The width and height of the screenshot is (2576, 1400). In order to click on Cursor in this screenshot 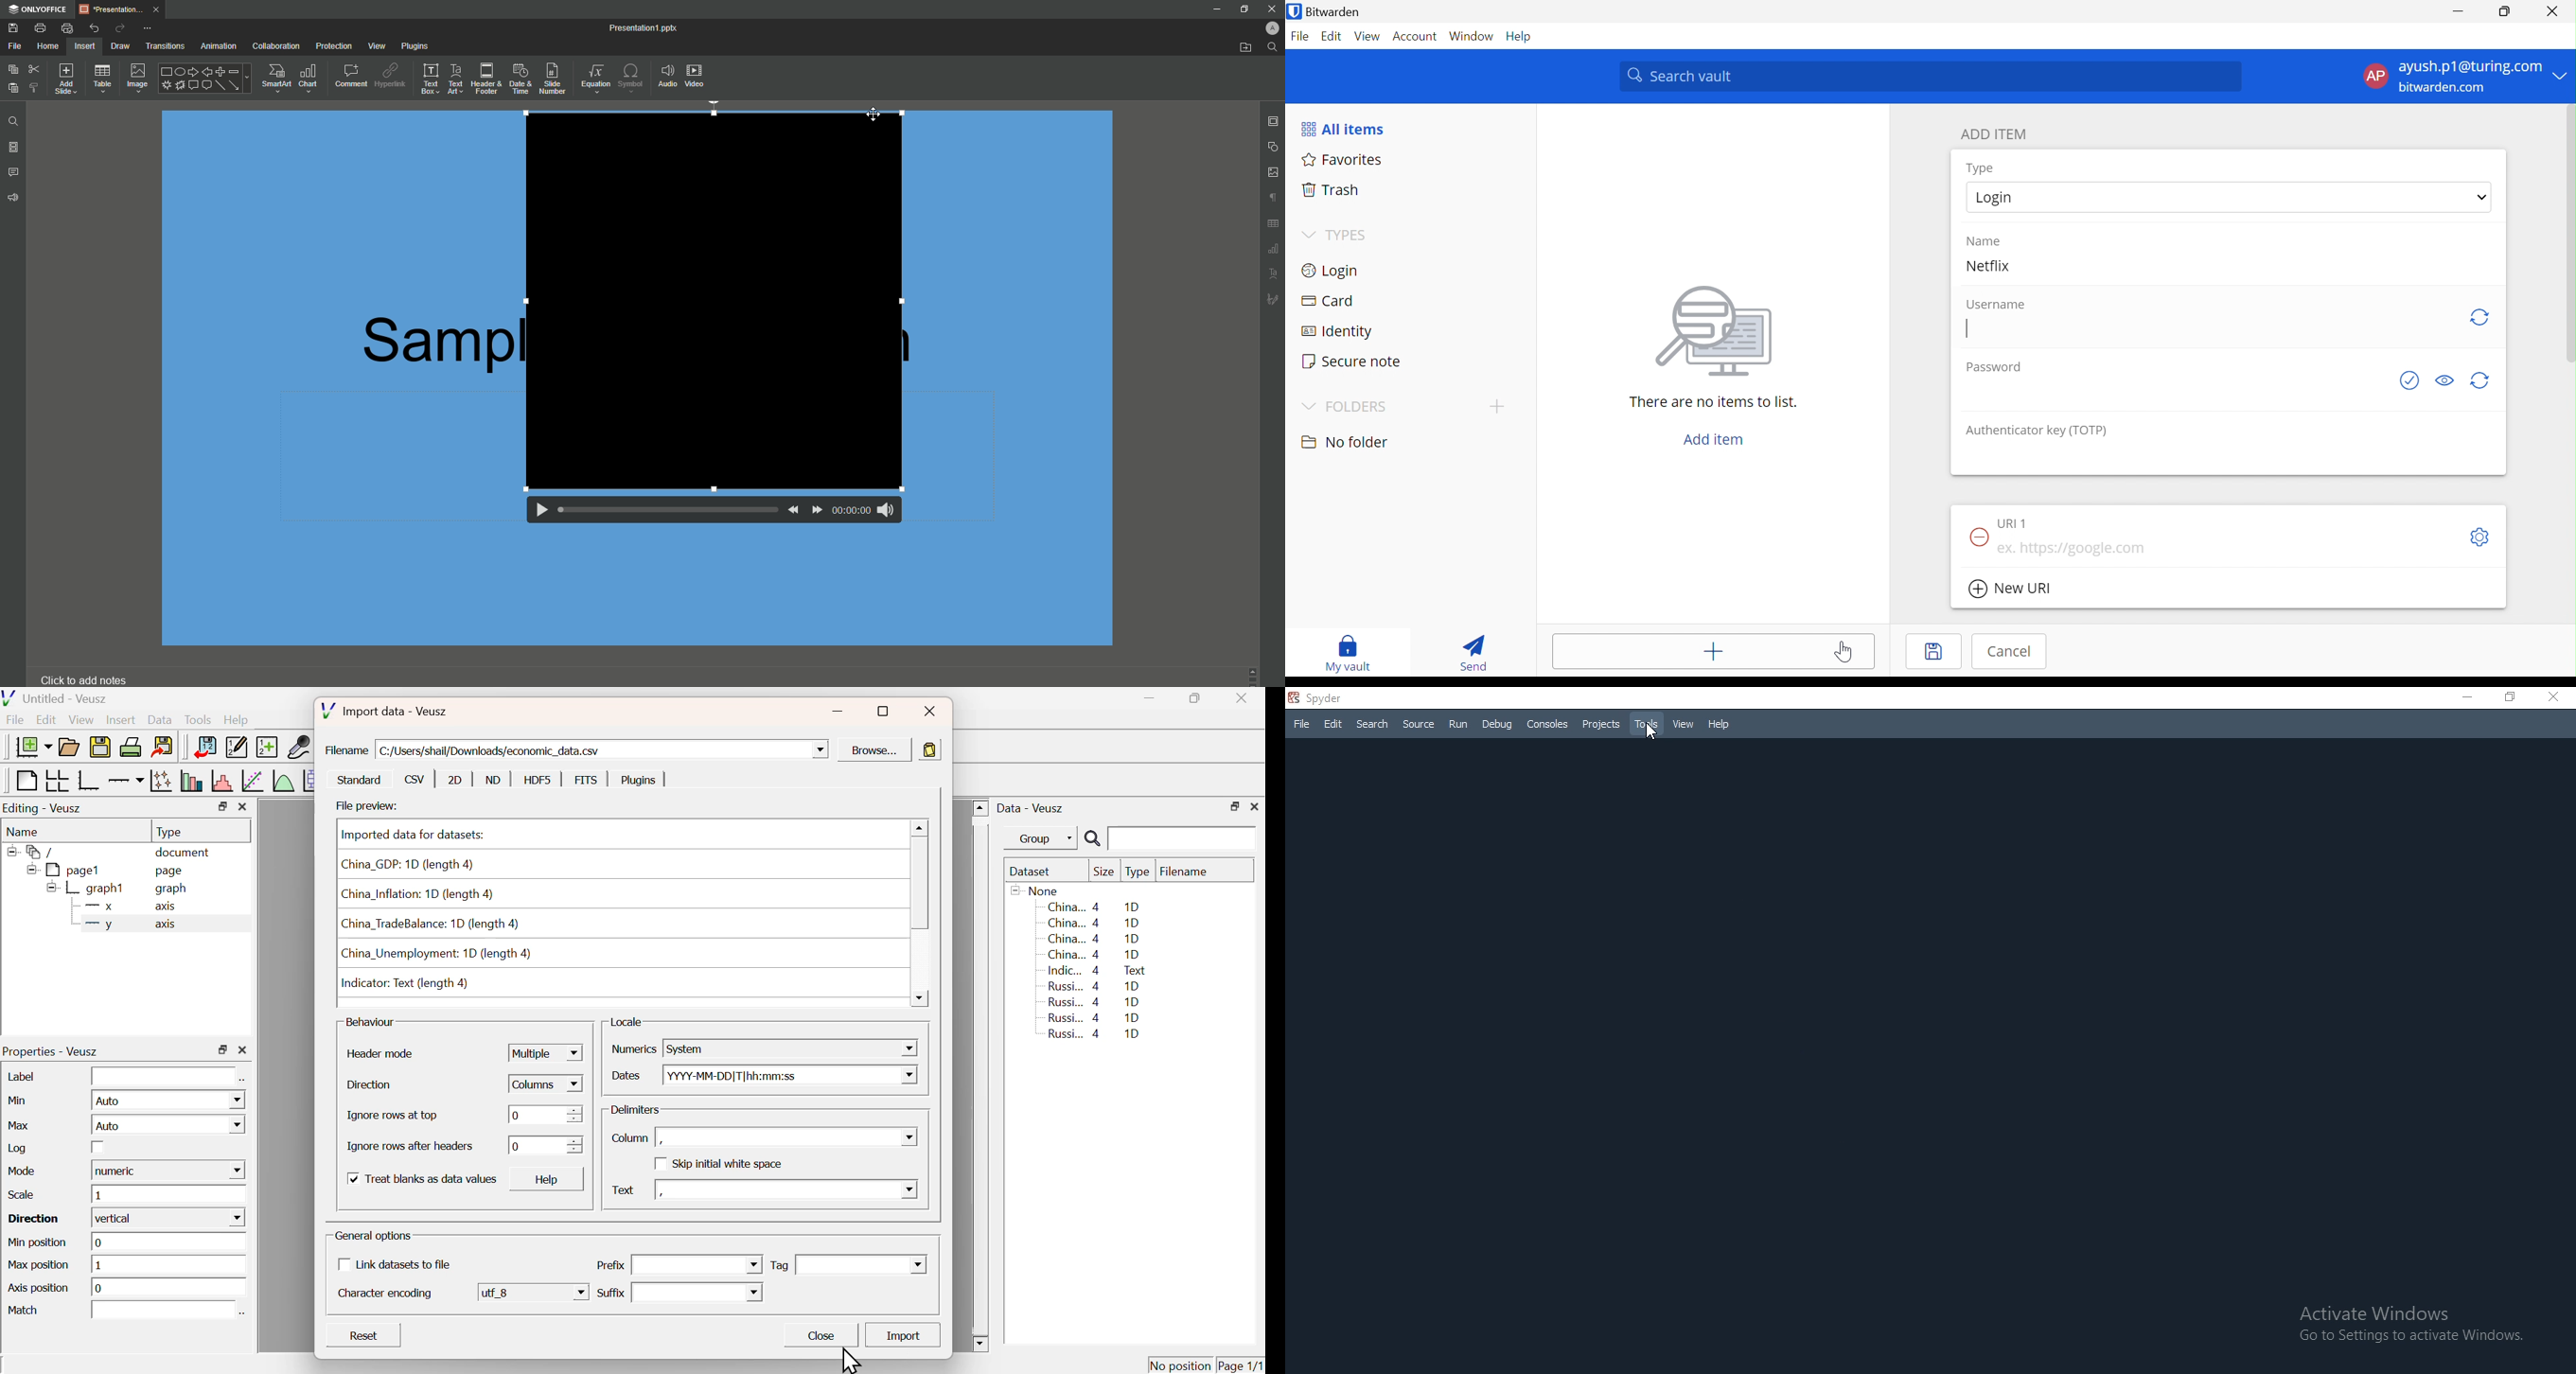, I will do `click(1842, 652)`.